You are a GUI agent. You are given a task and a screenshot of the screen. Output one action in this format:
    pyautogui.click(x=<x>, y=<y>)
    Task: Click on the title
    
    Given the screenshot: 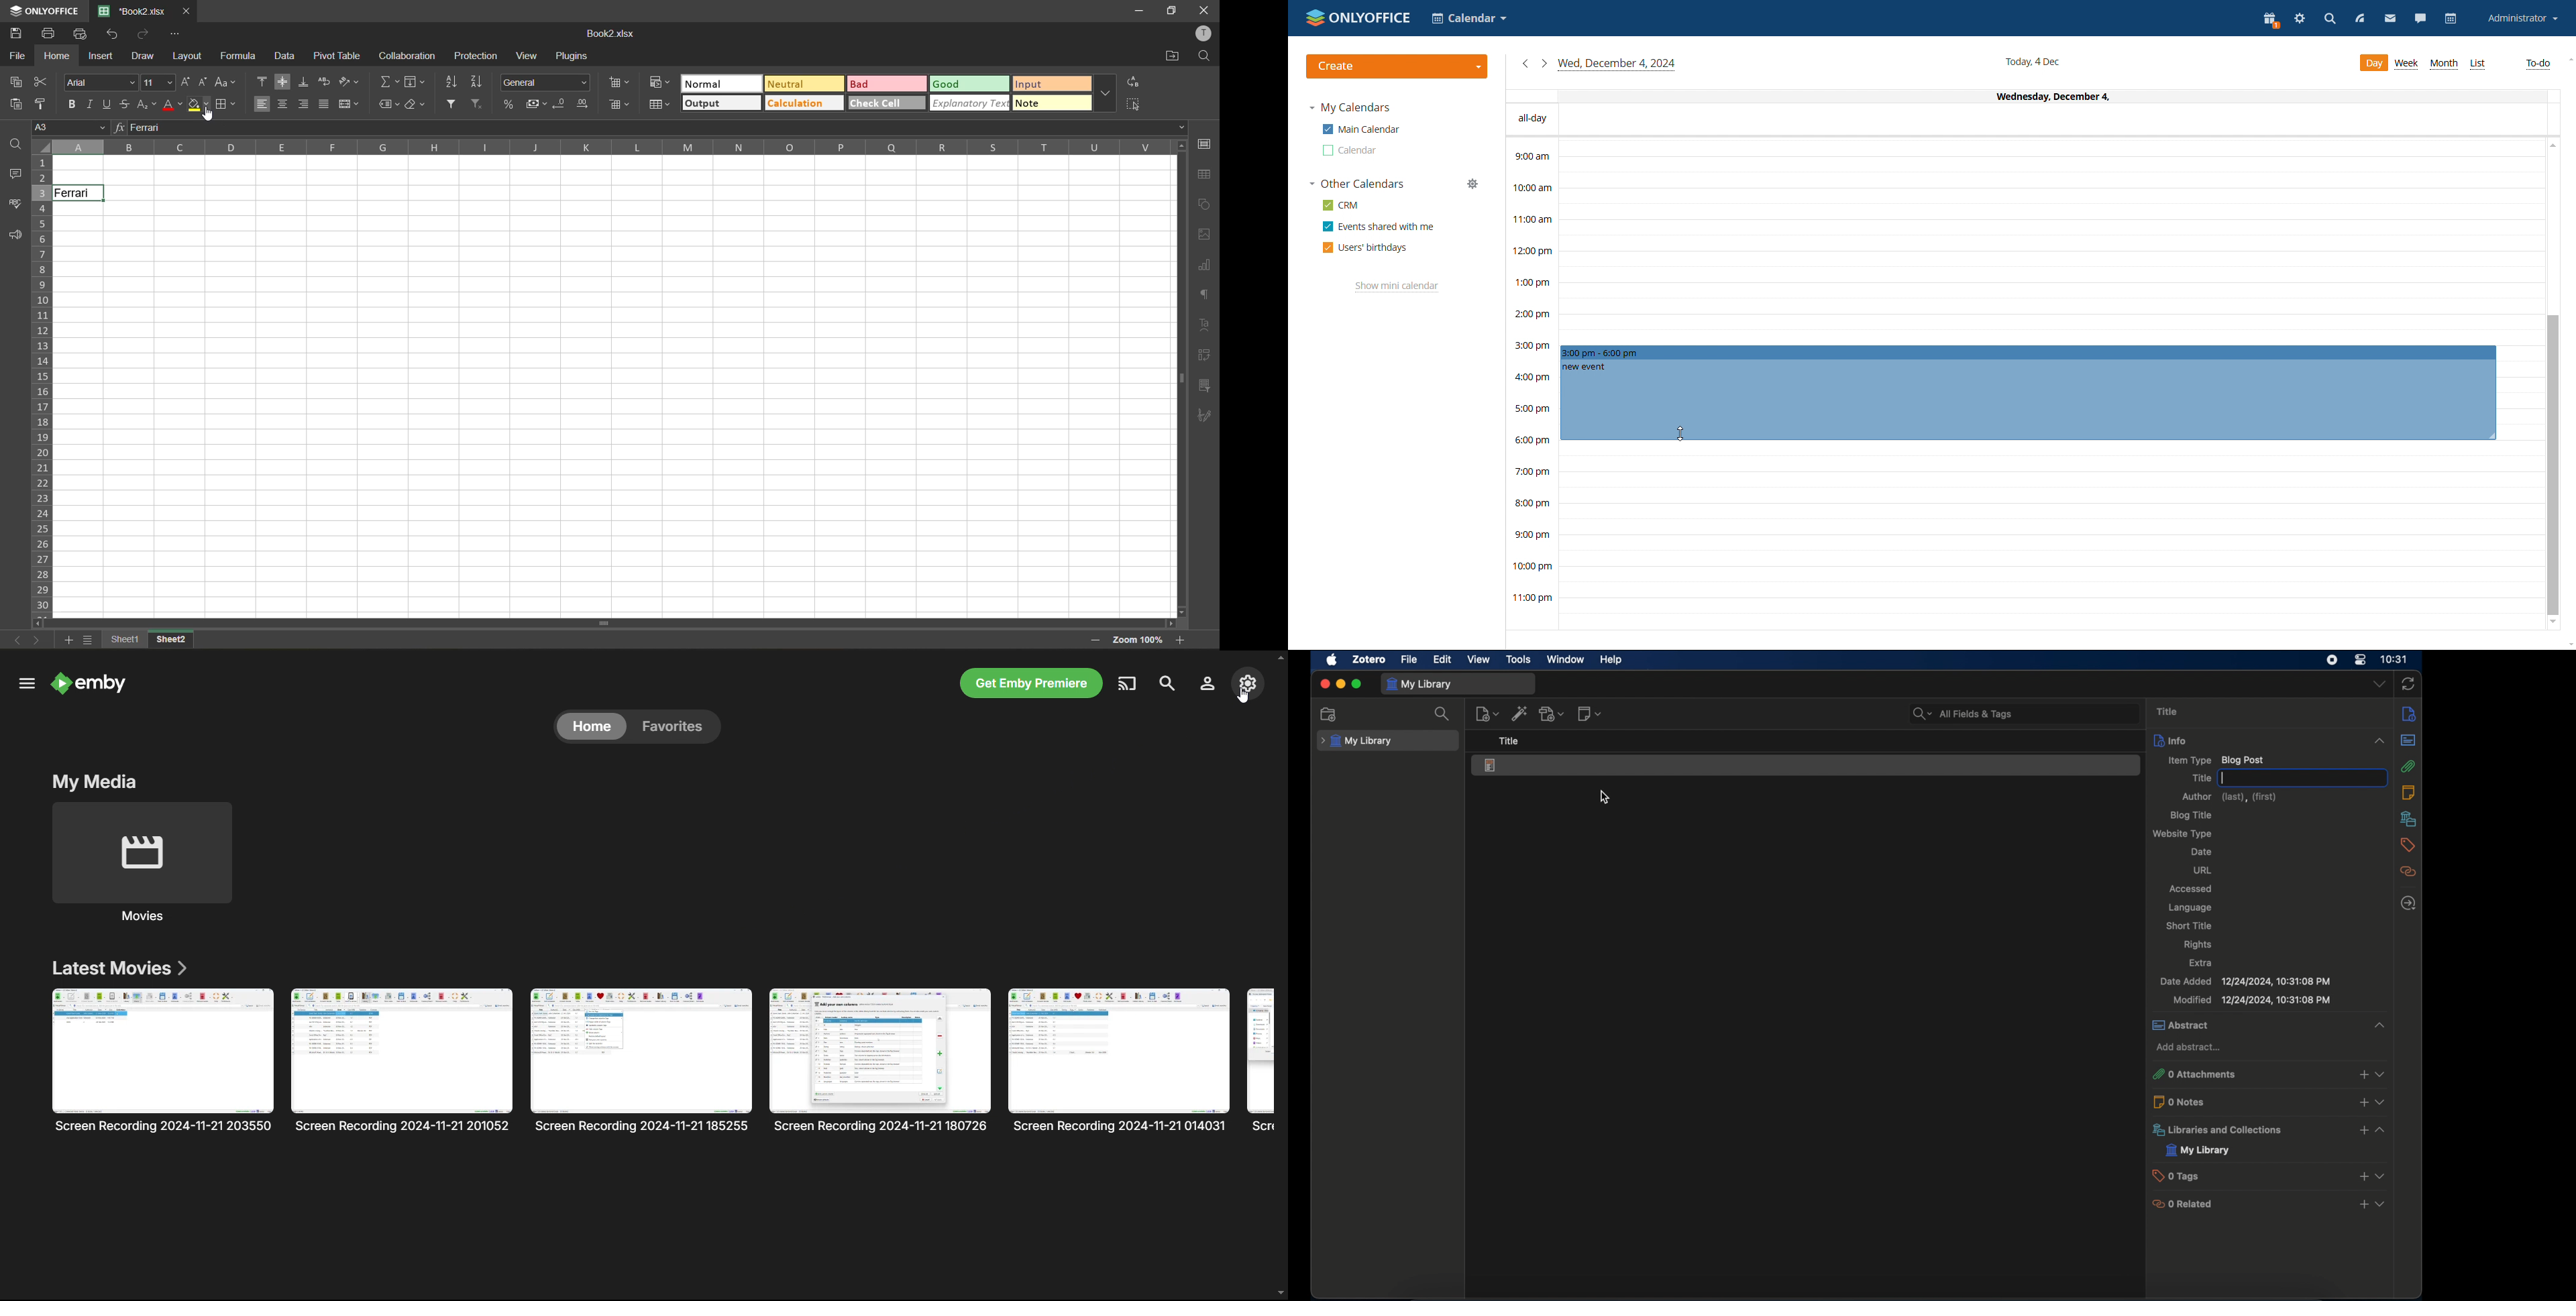 What is the action you would take?
    pyautogui.click(x=2200, y=778)
    